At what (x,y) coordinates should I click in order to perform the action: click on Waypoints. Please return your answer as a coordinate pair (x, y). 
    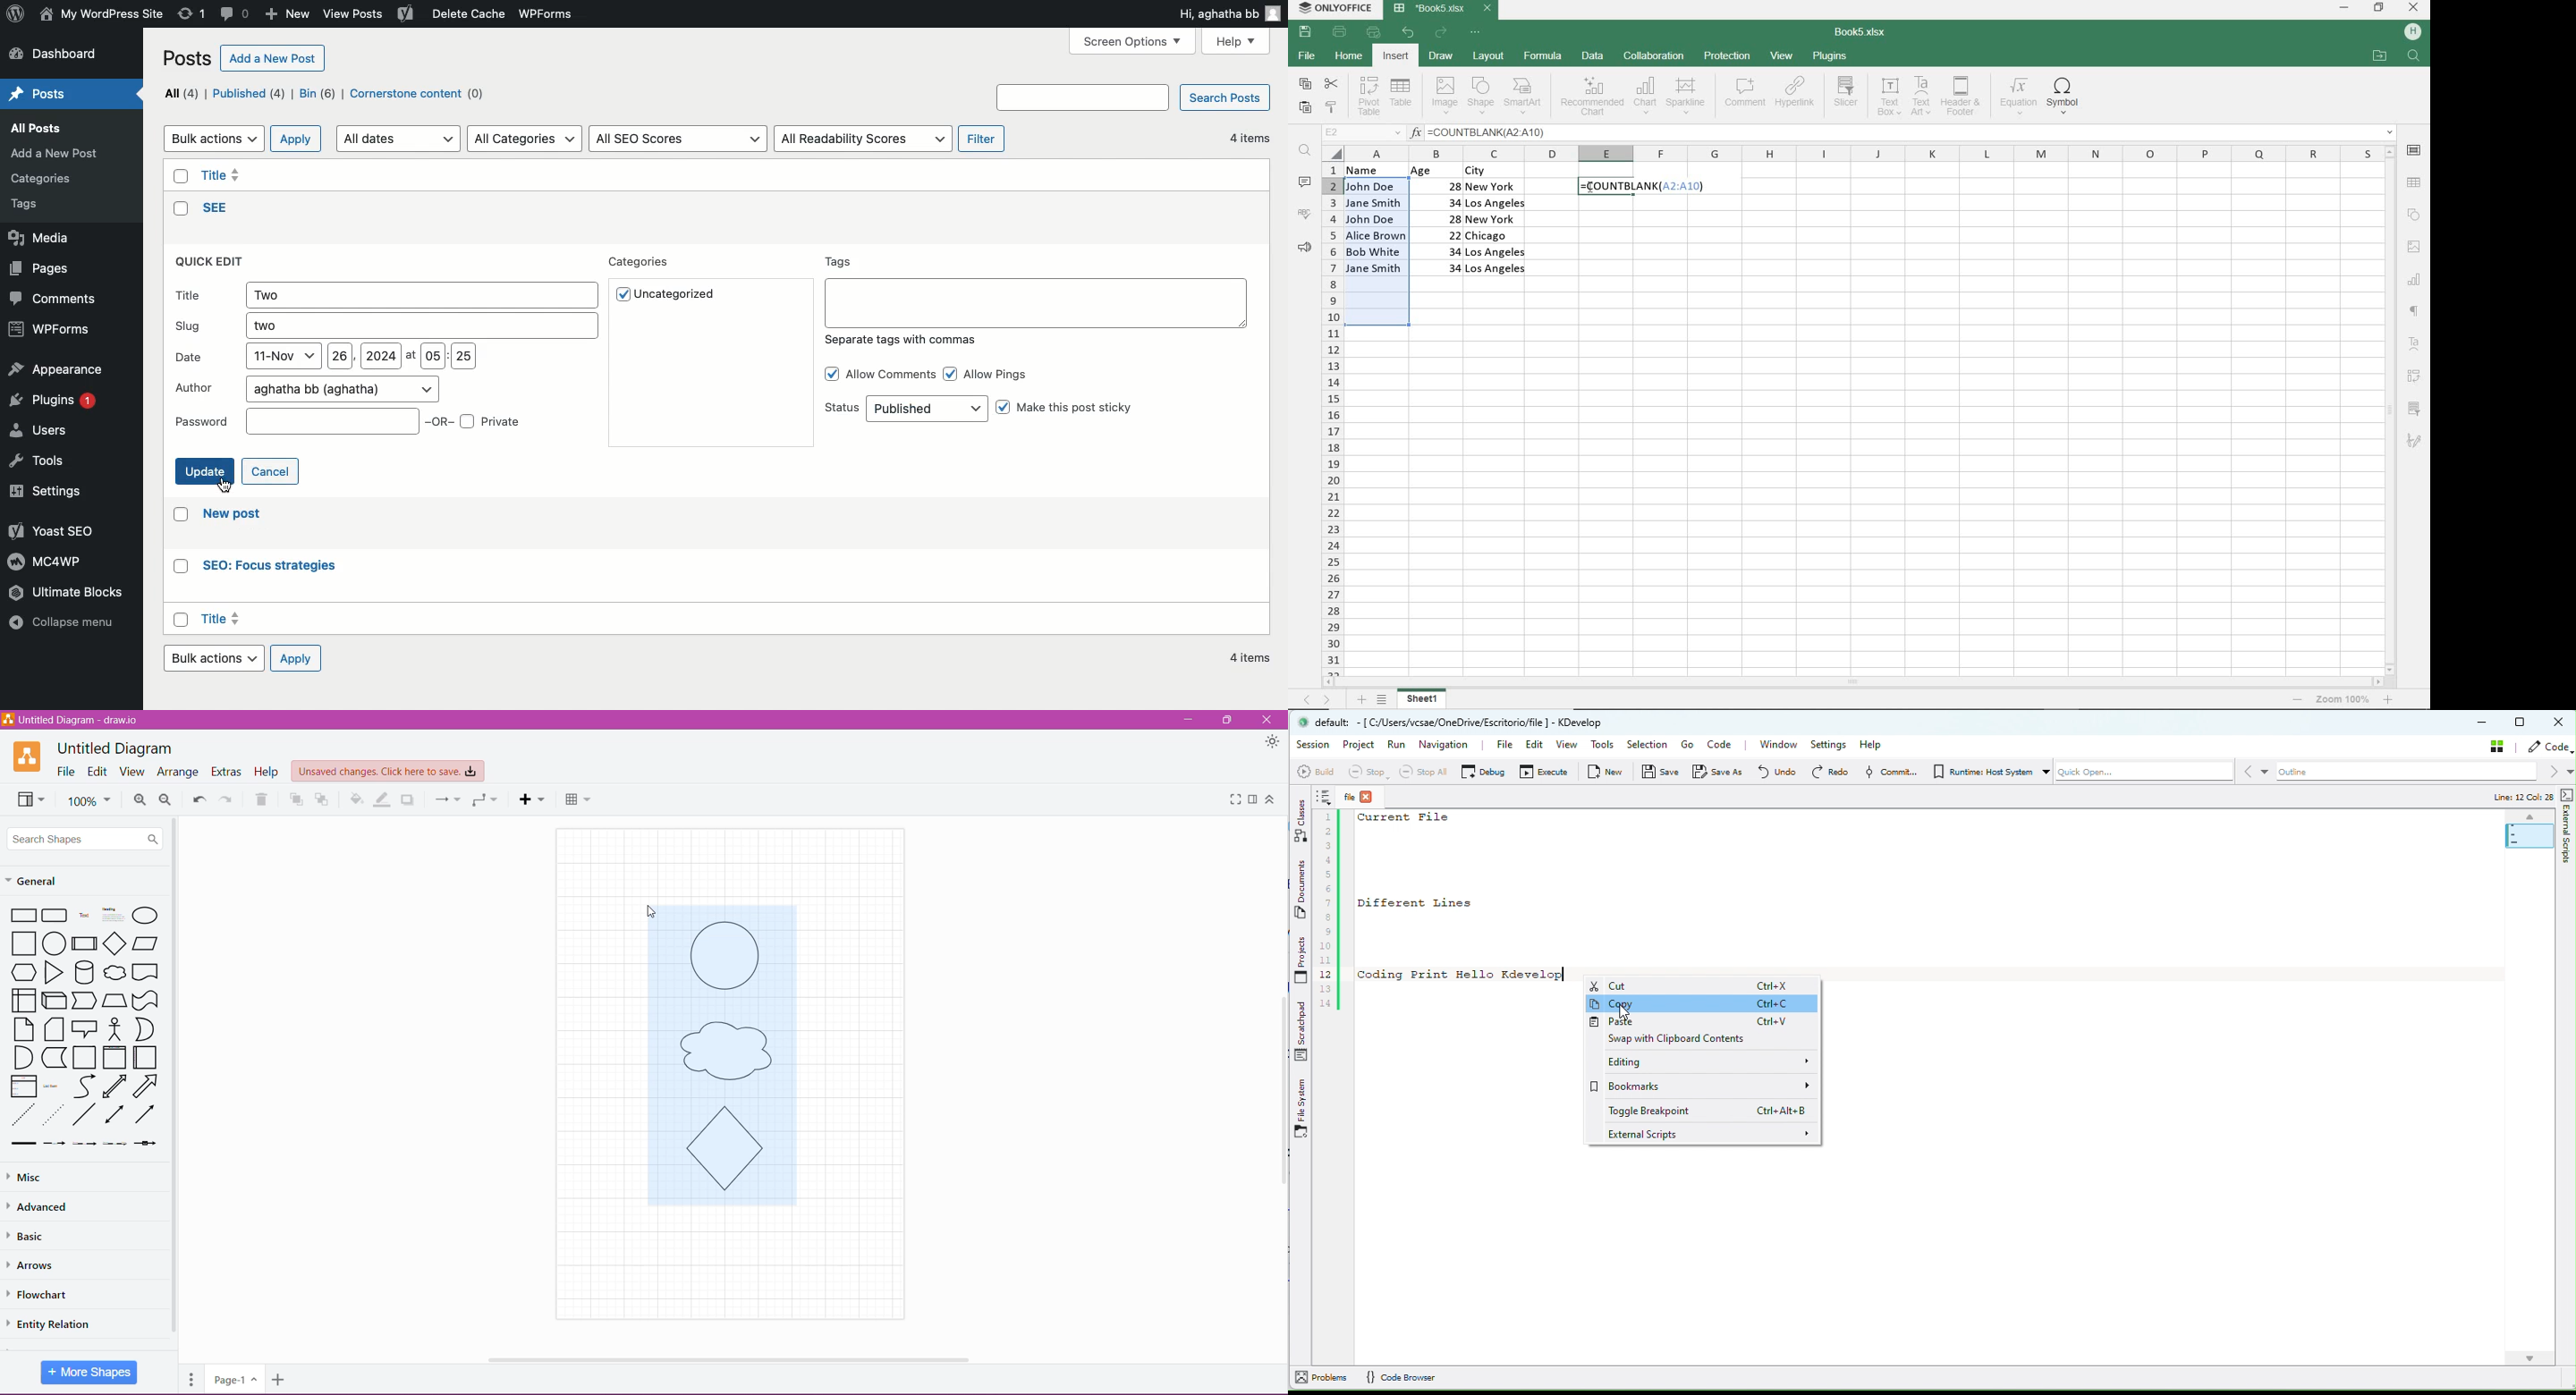
    Looking at the image, I should click on (484, 800).